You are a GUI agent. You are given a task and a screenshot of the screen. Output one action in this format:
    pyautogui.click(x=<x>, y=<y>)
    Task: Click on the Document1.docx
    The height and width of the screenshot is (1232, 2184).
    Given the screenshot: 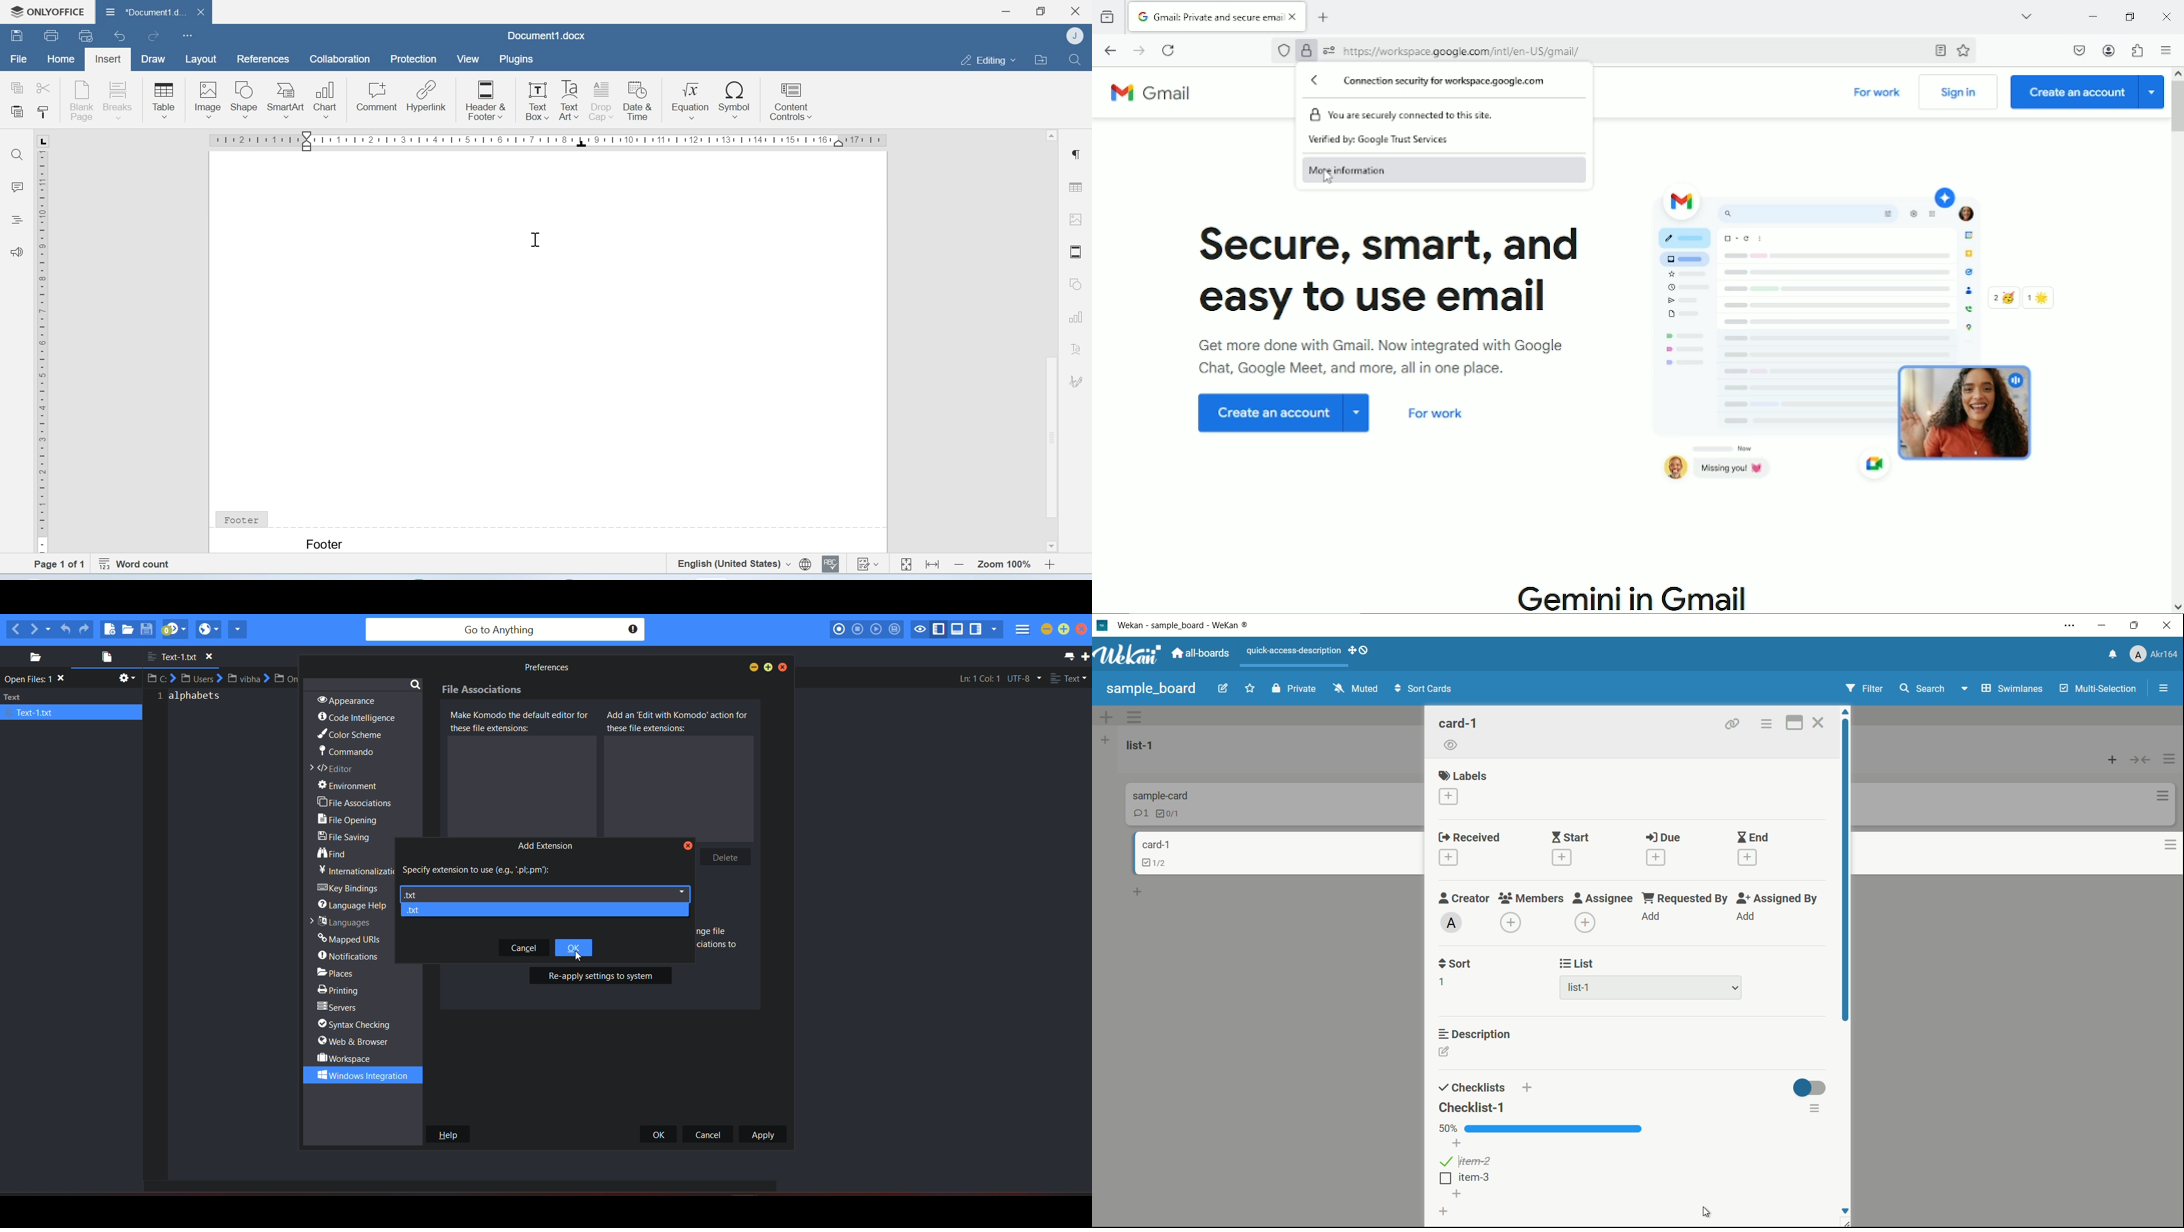 What is the action you would take?
    pyautogui.click(x=546, y=35)
    